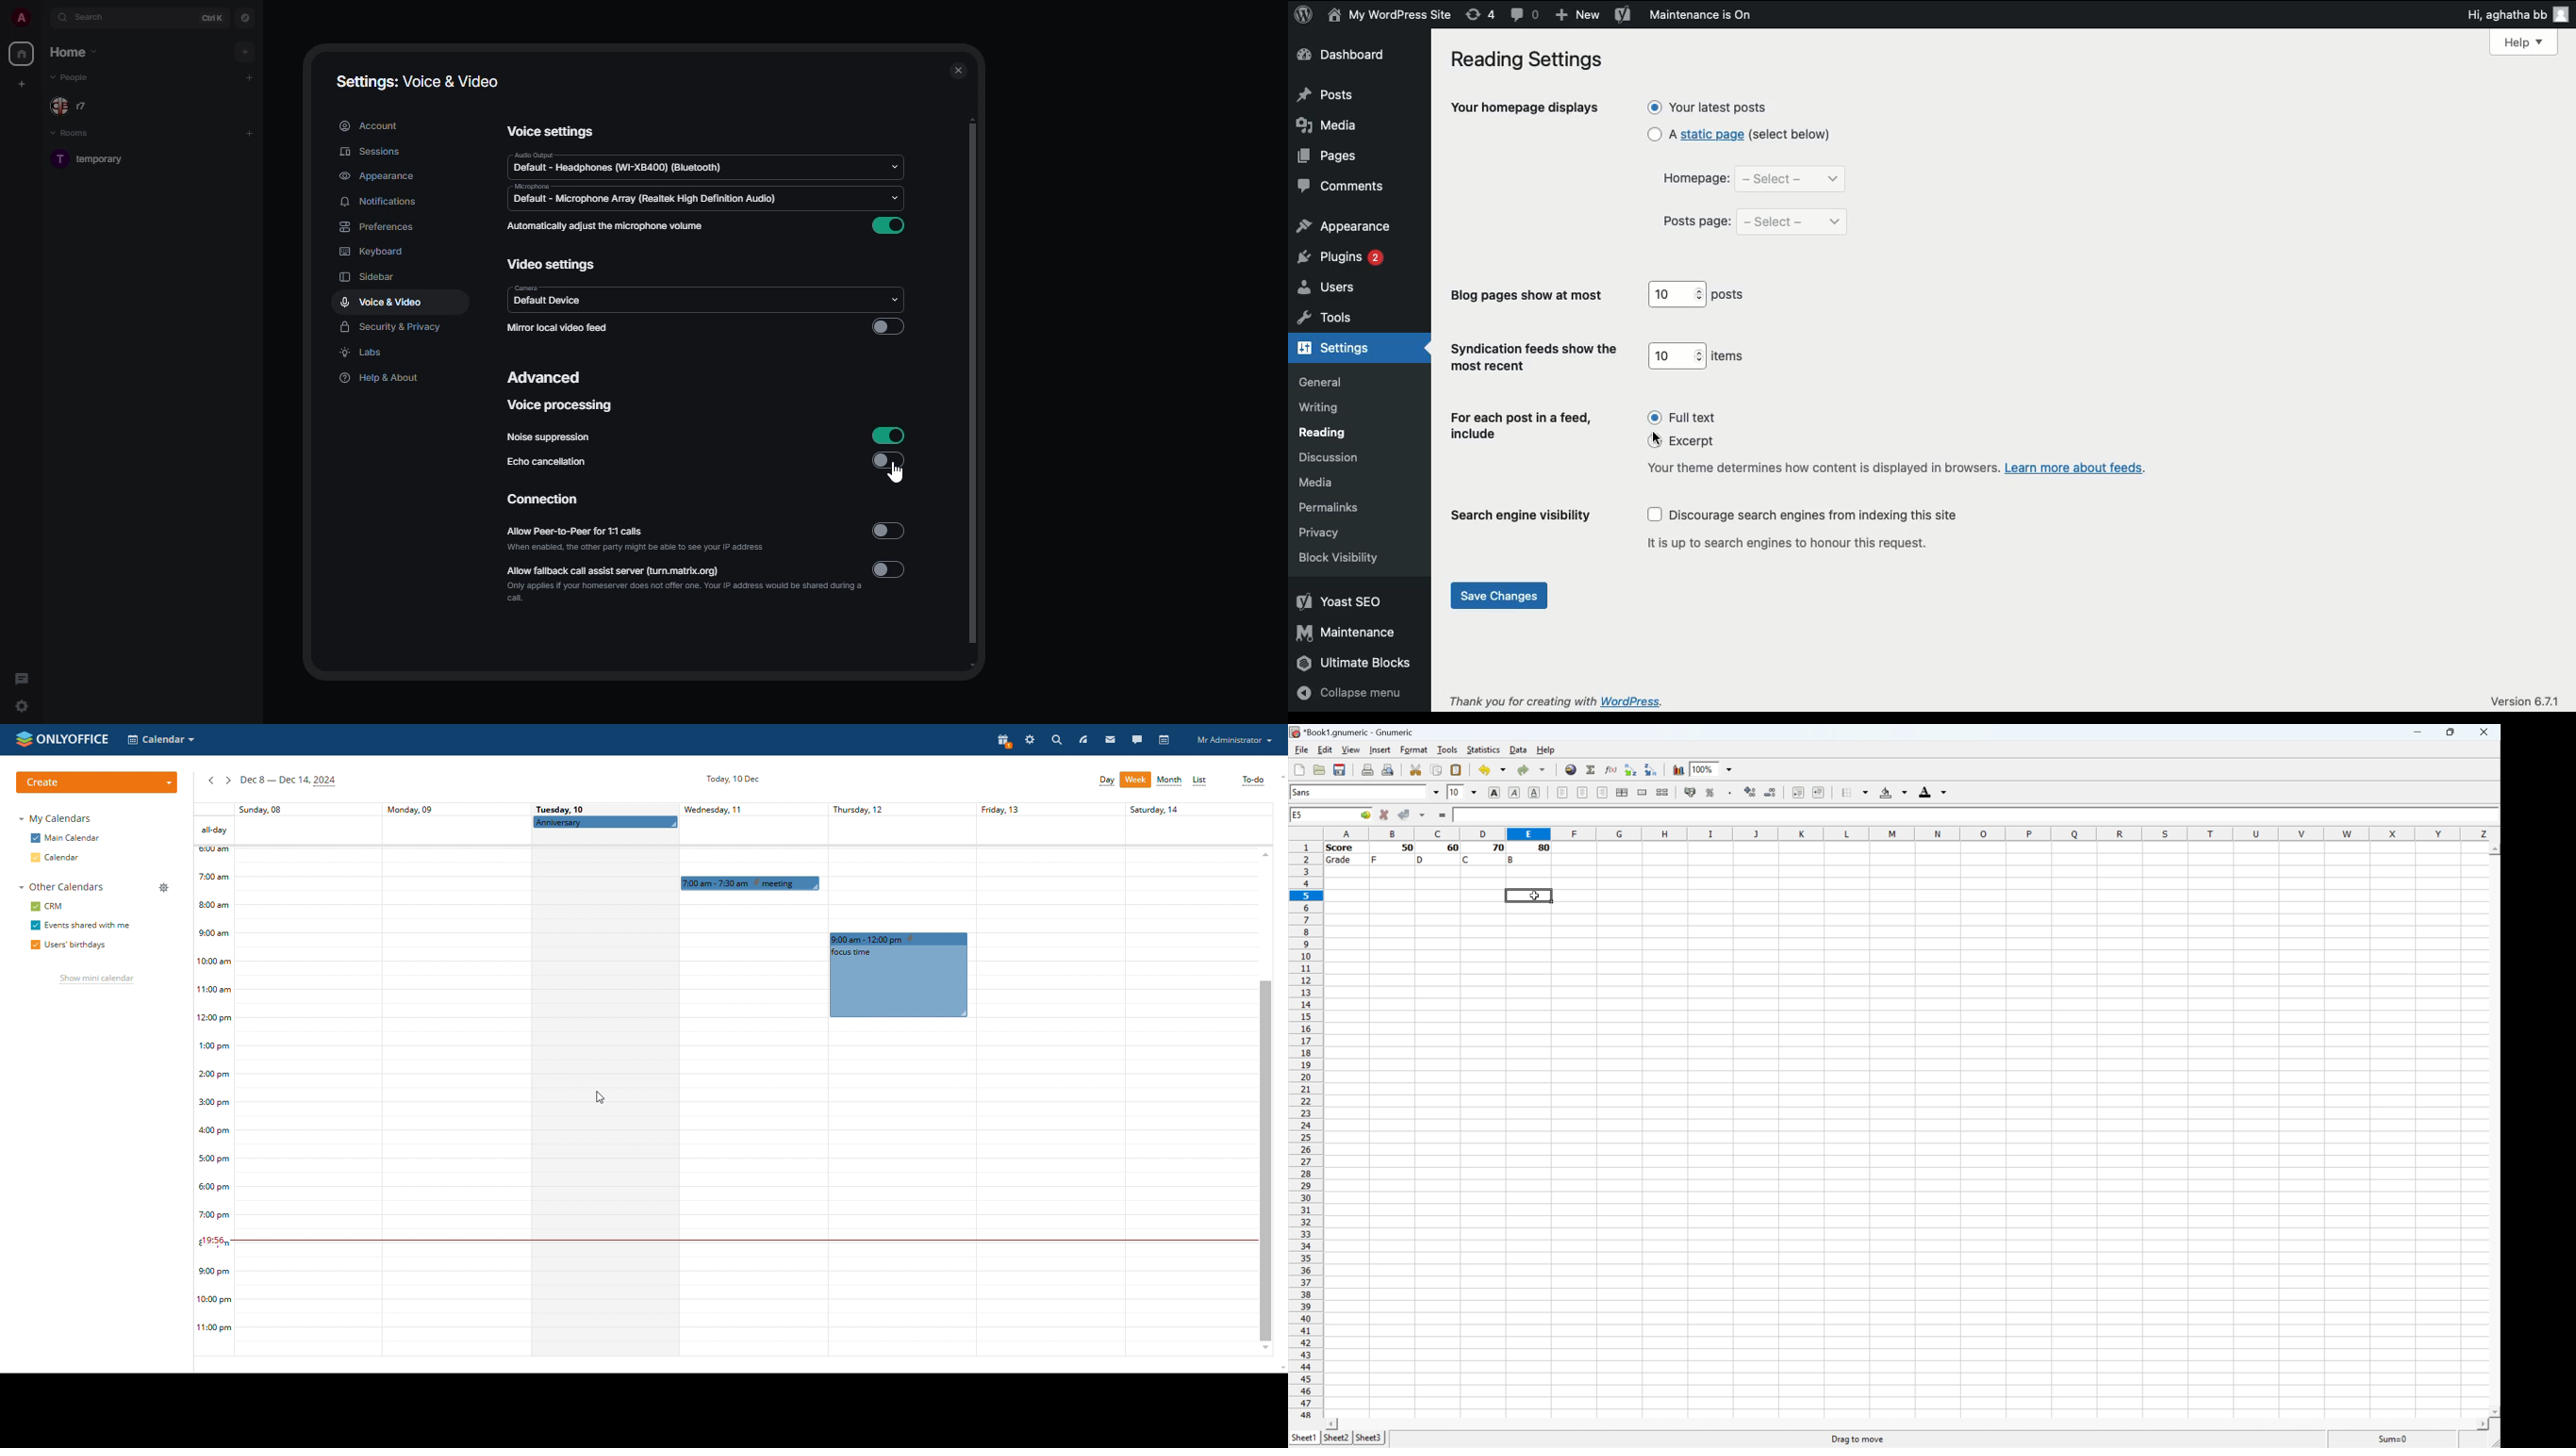 The width and height of the screenshot is (2576, 1456). Describe the element at coordinates (1561, 793) in the screenshot. I see `Align Left` at that location.